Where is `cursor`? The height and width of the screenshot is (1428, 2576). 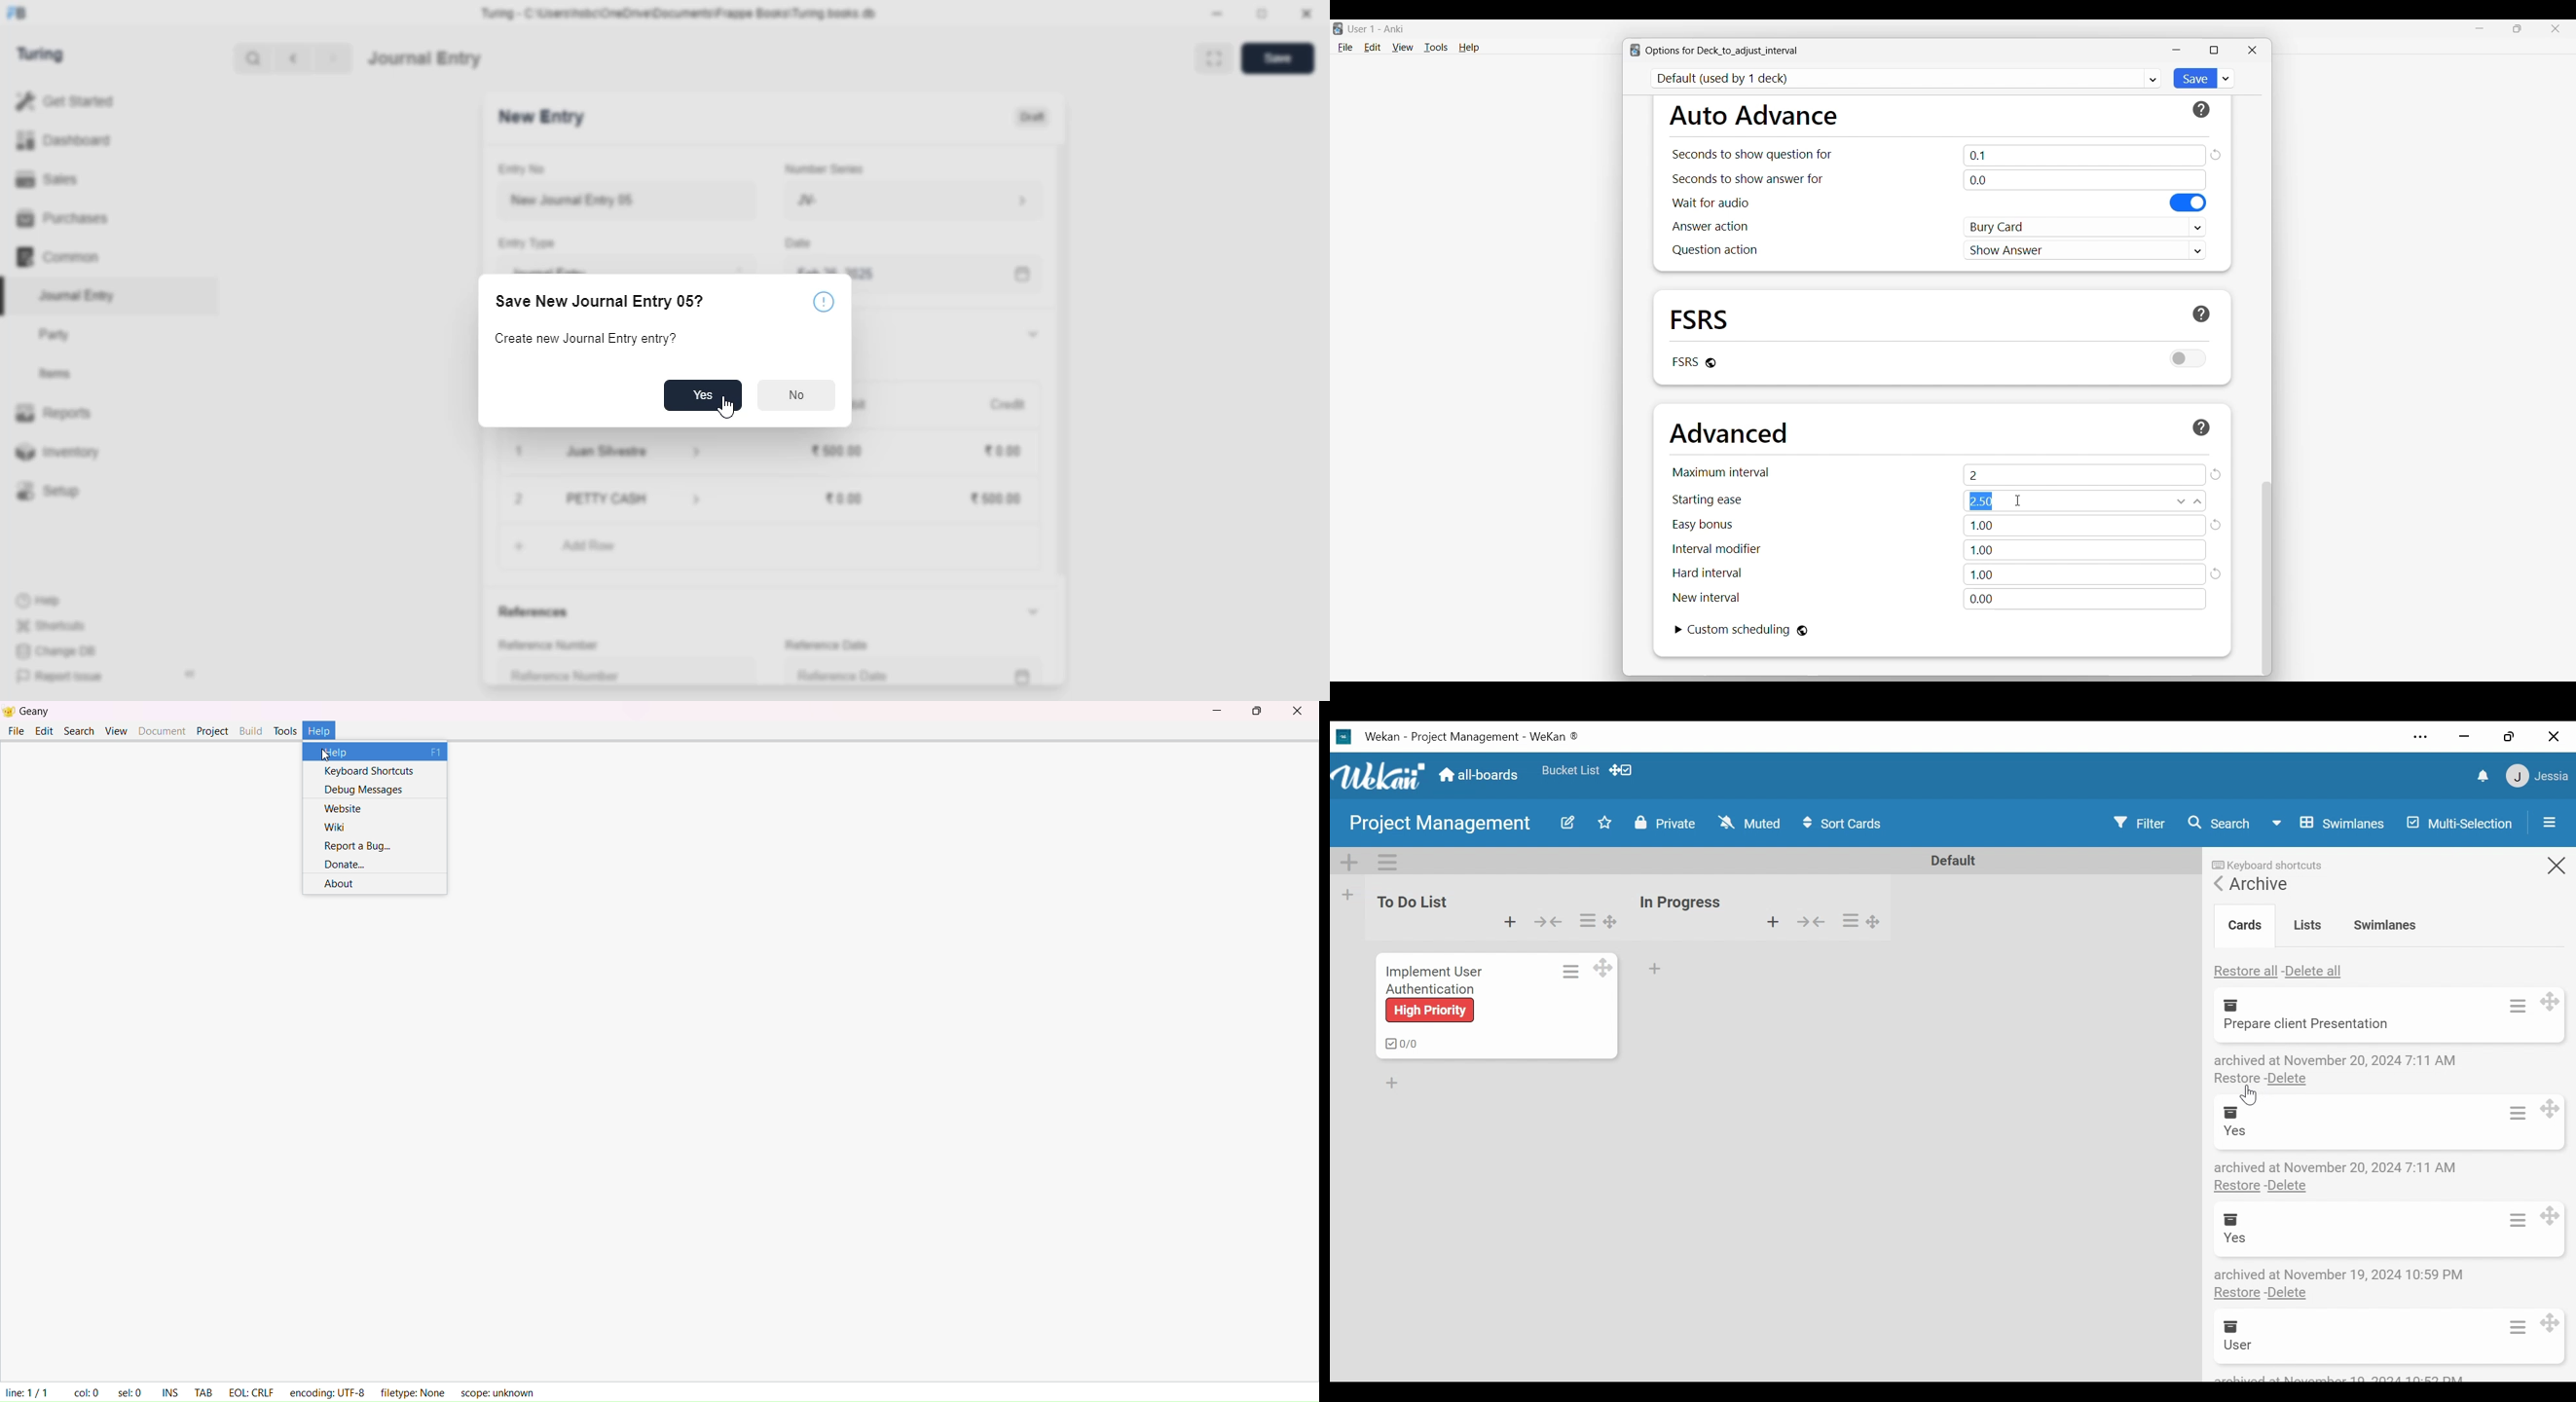 cursor is located at coordinates (725, 407).